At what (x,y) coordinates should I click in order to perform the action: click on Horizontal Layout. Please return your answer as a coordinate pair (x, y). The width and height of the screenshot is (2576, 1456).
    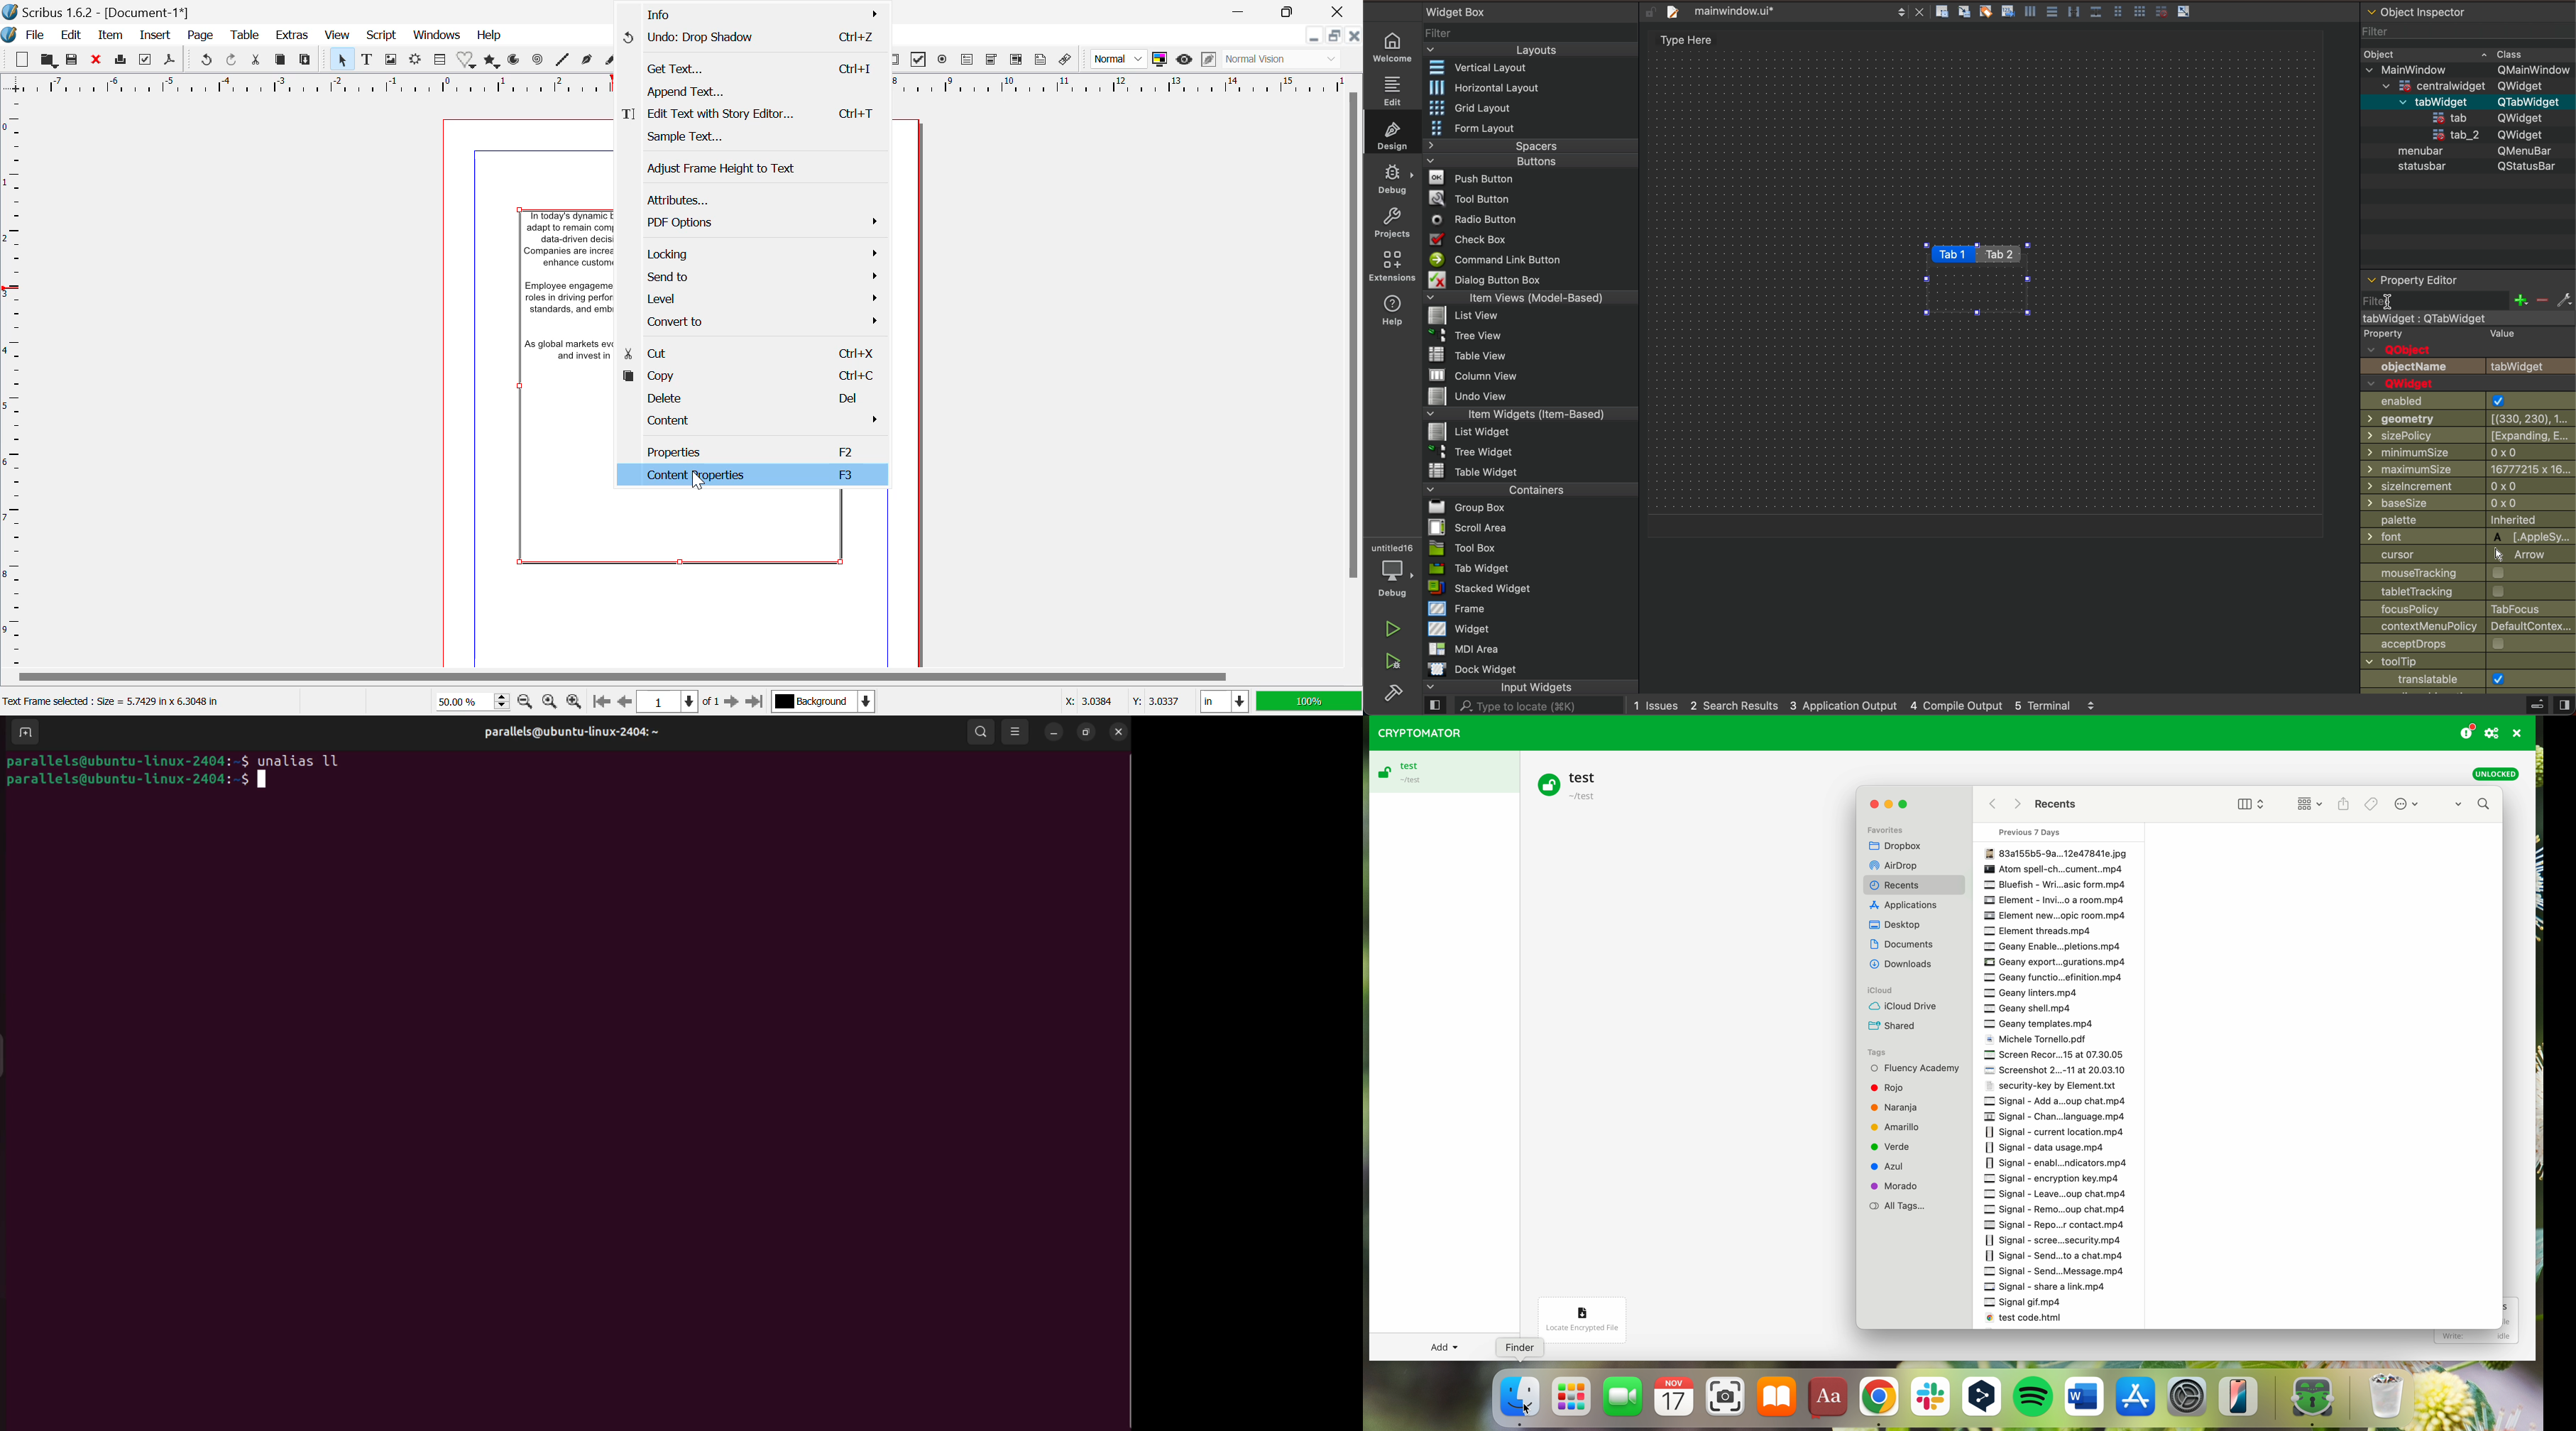
    Looking at the image, I should click on (1477, 88).